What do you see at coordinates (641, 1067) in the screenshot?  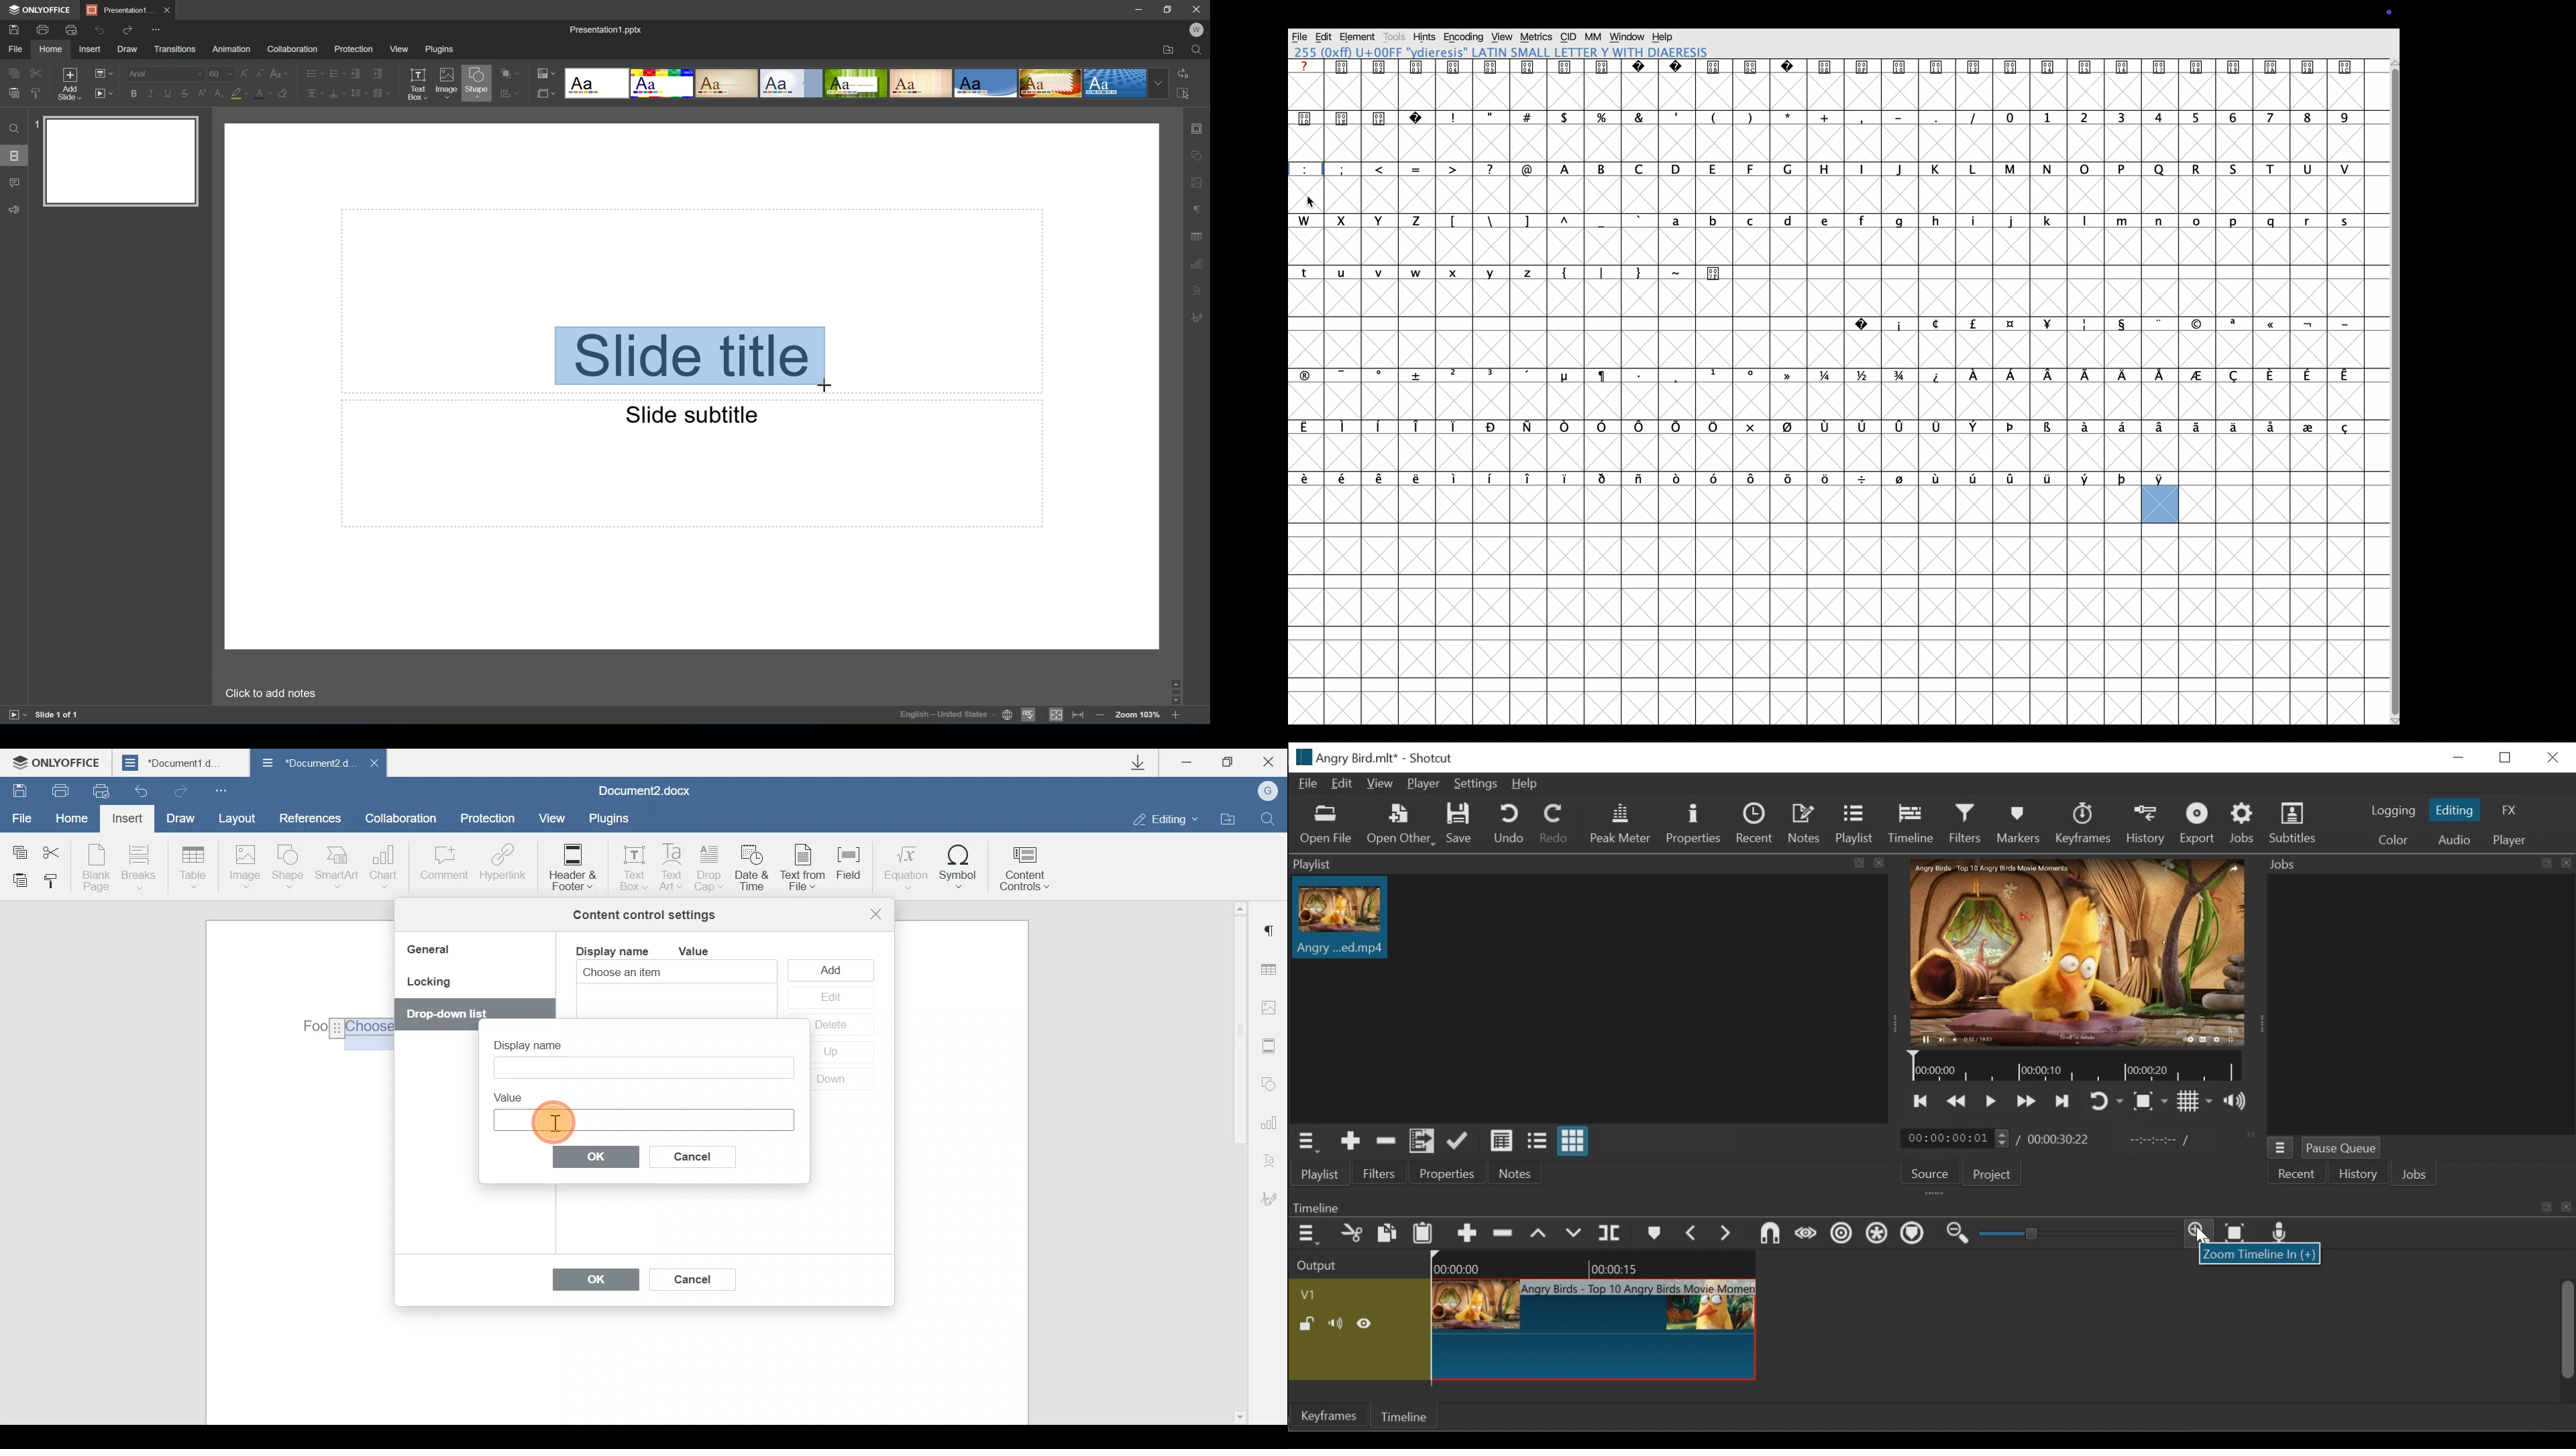 I see `Text box` at bounding box center [641, 1067].